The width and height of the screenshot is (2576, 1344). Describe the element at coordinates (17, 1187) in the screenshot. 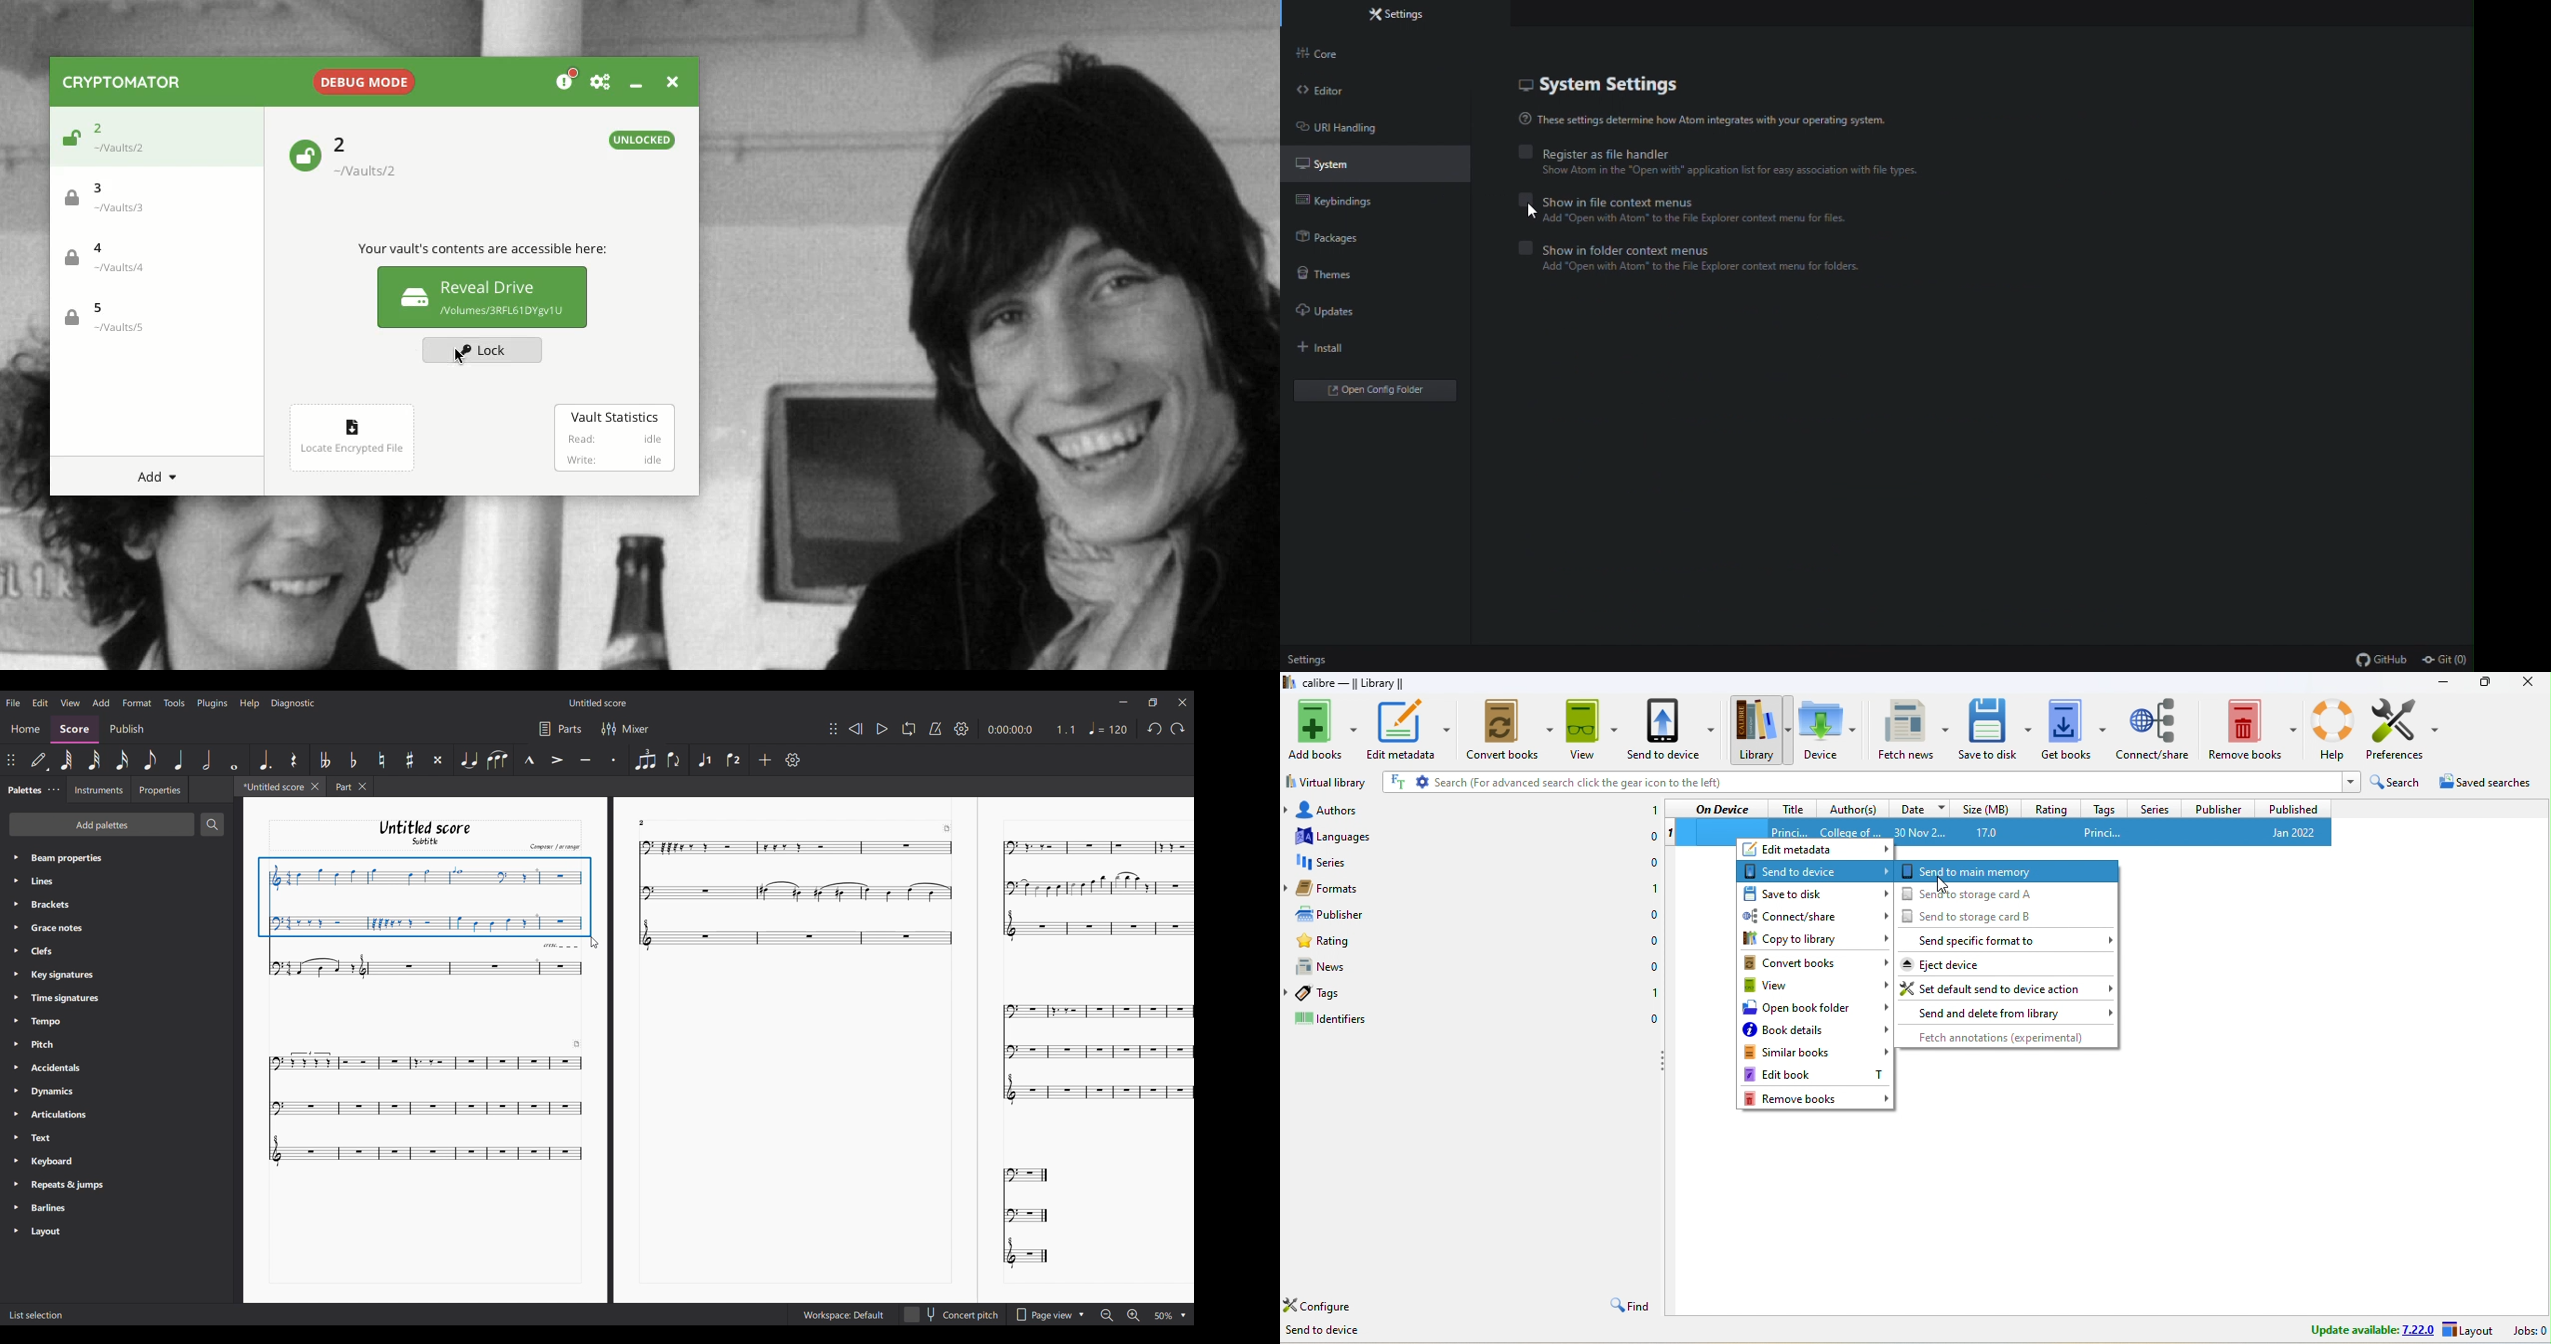

I see `` at that location.